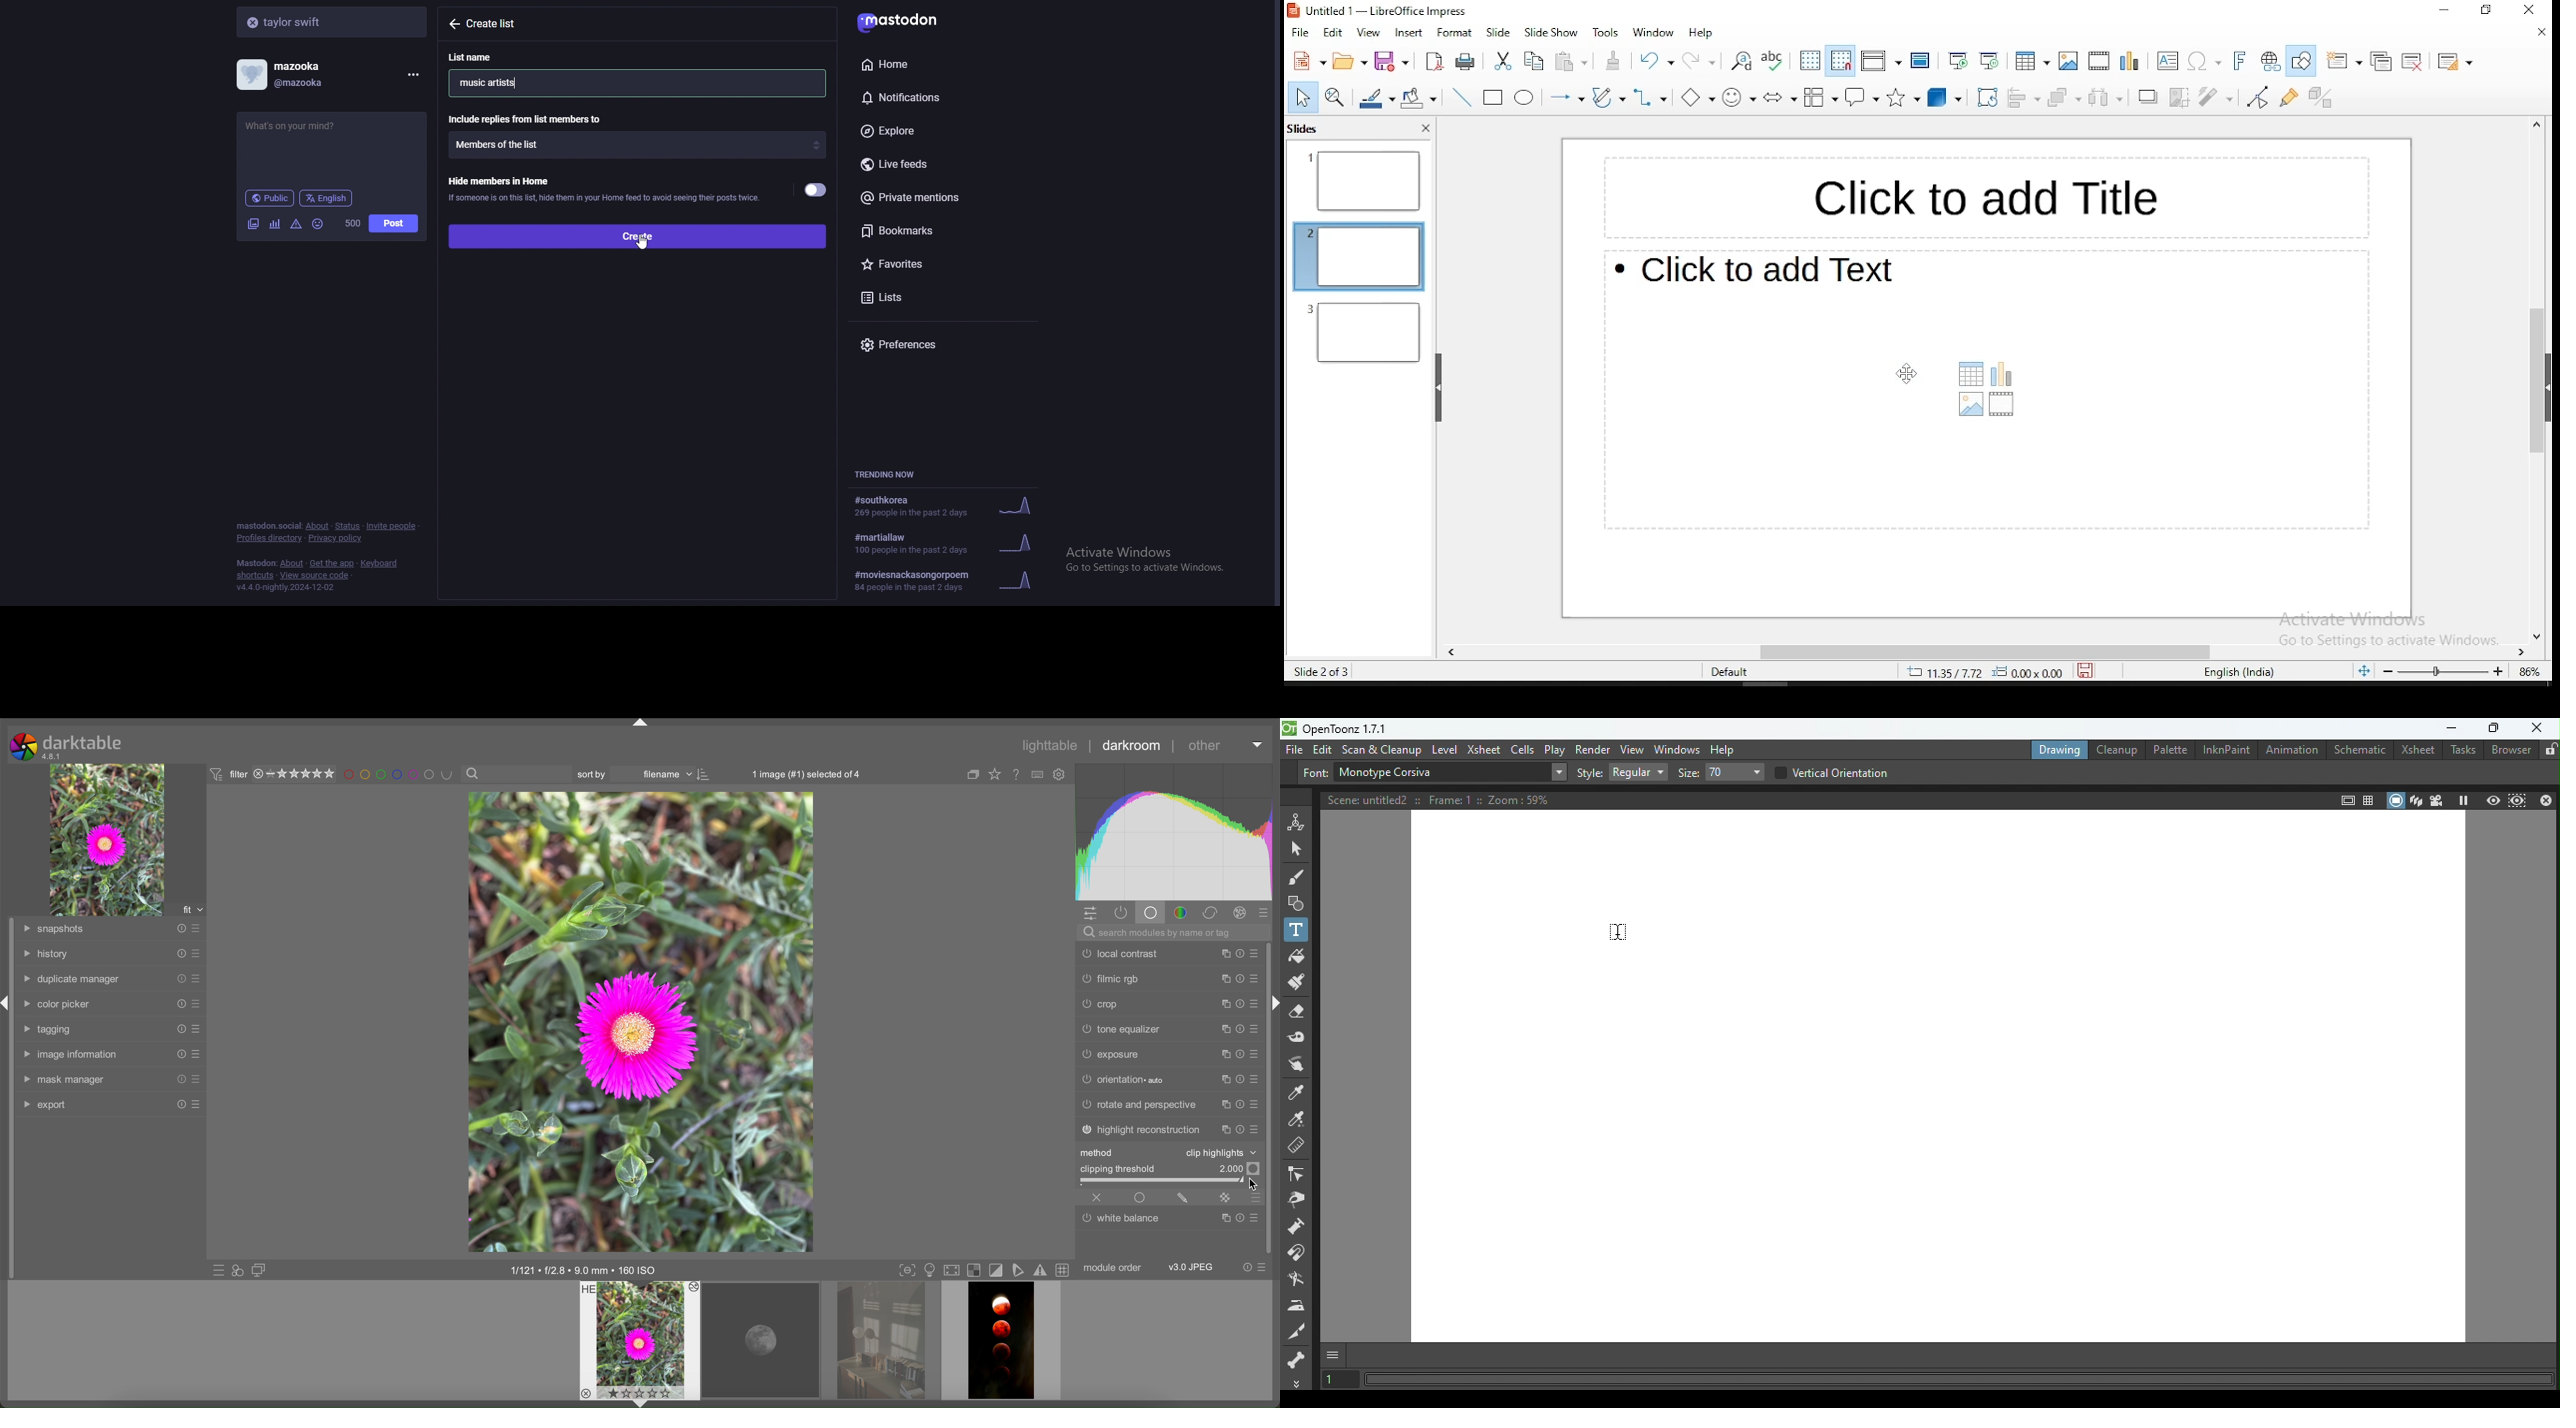  Describe the element at coordinates (1370, 34) in the screenshot. I see `view` at that location.